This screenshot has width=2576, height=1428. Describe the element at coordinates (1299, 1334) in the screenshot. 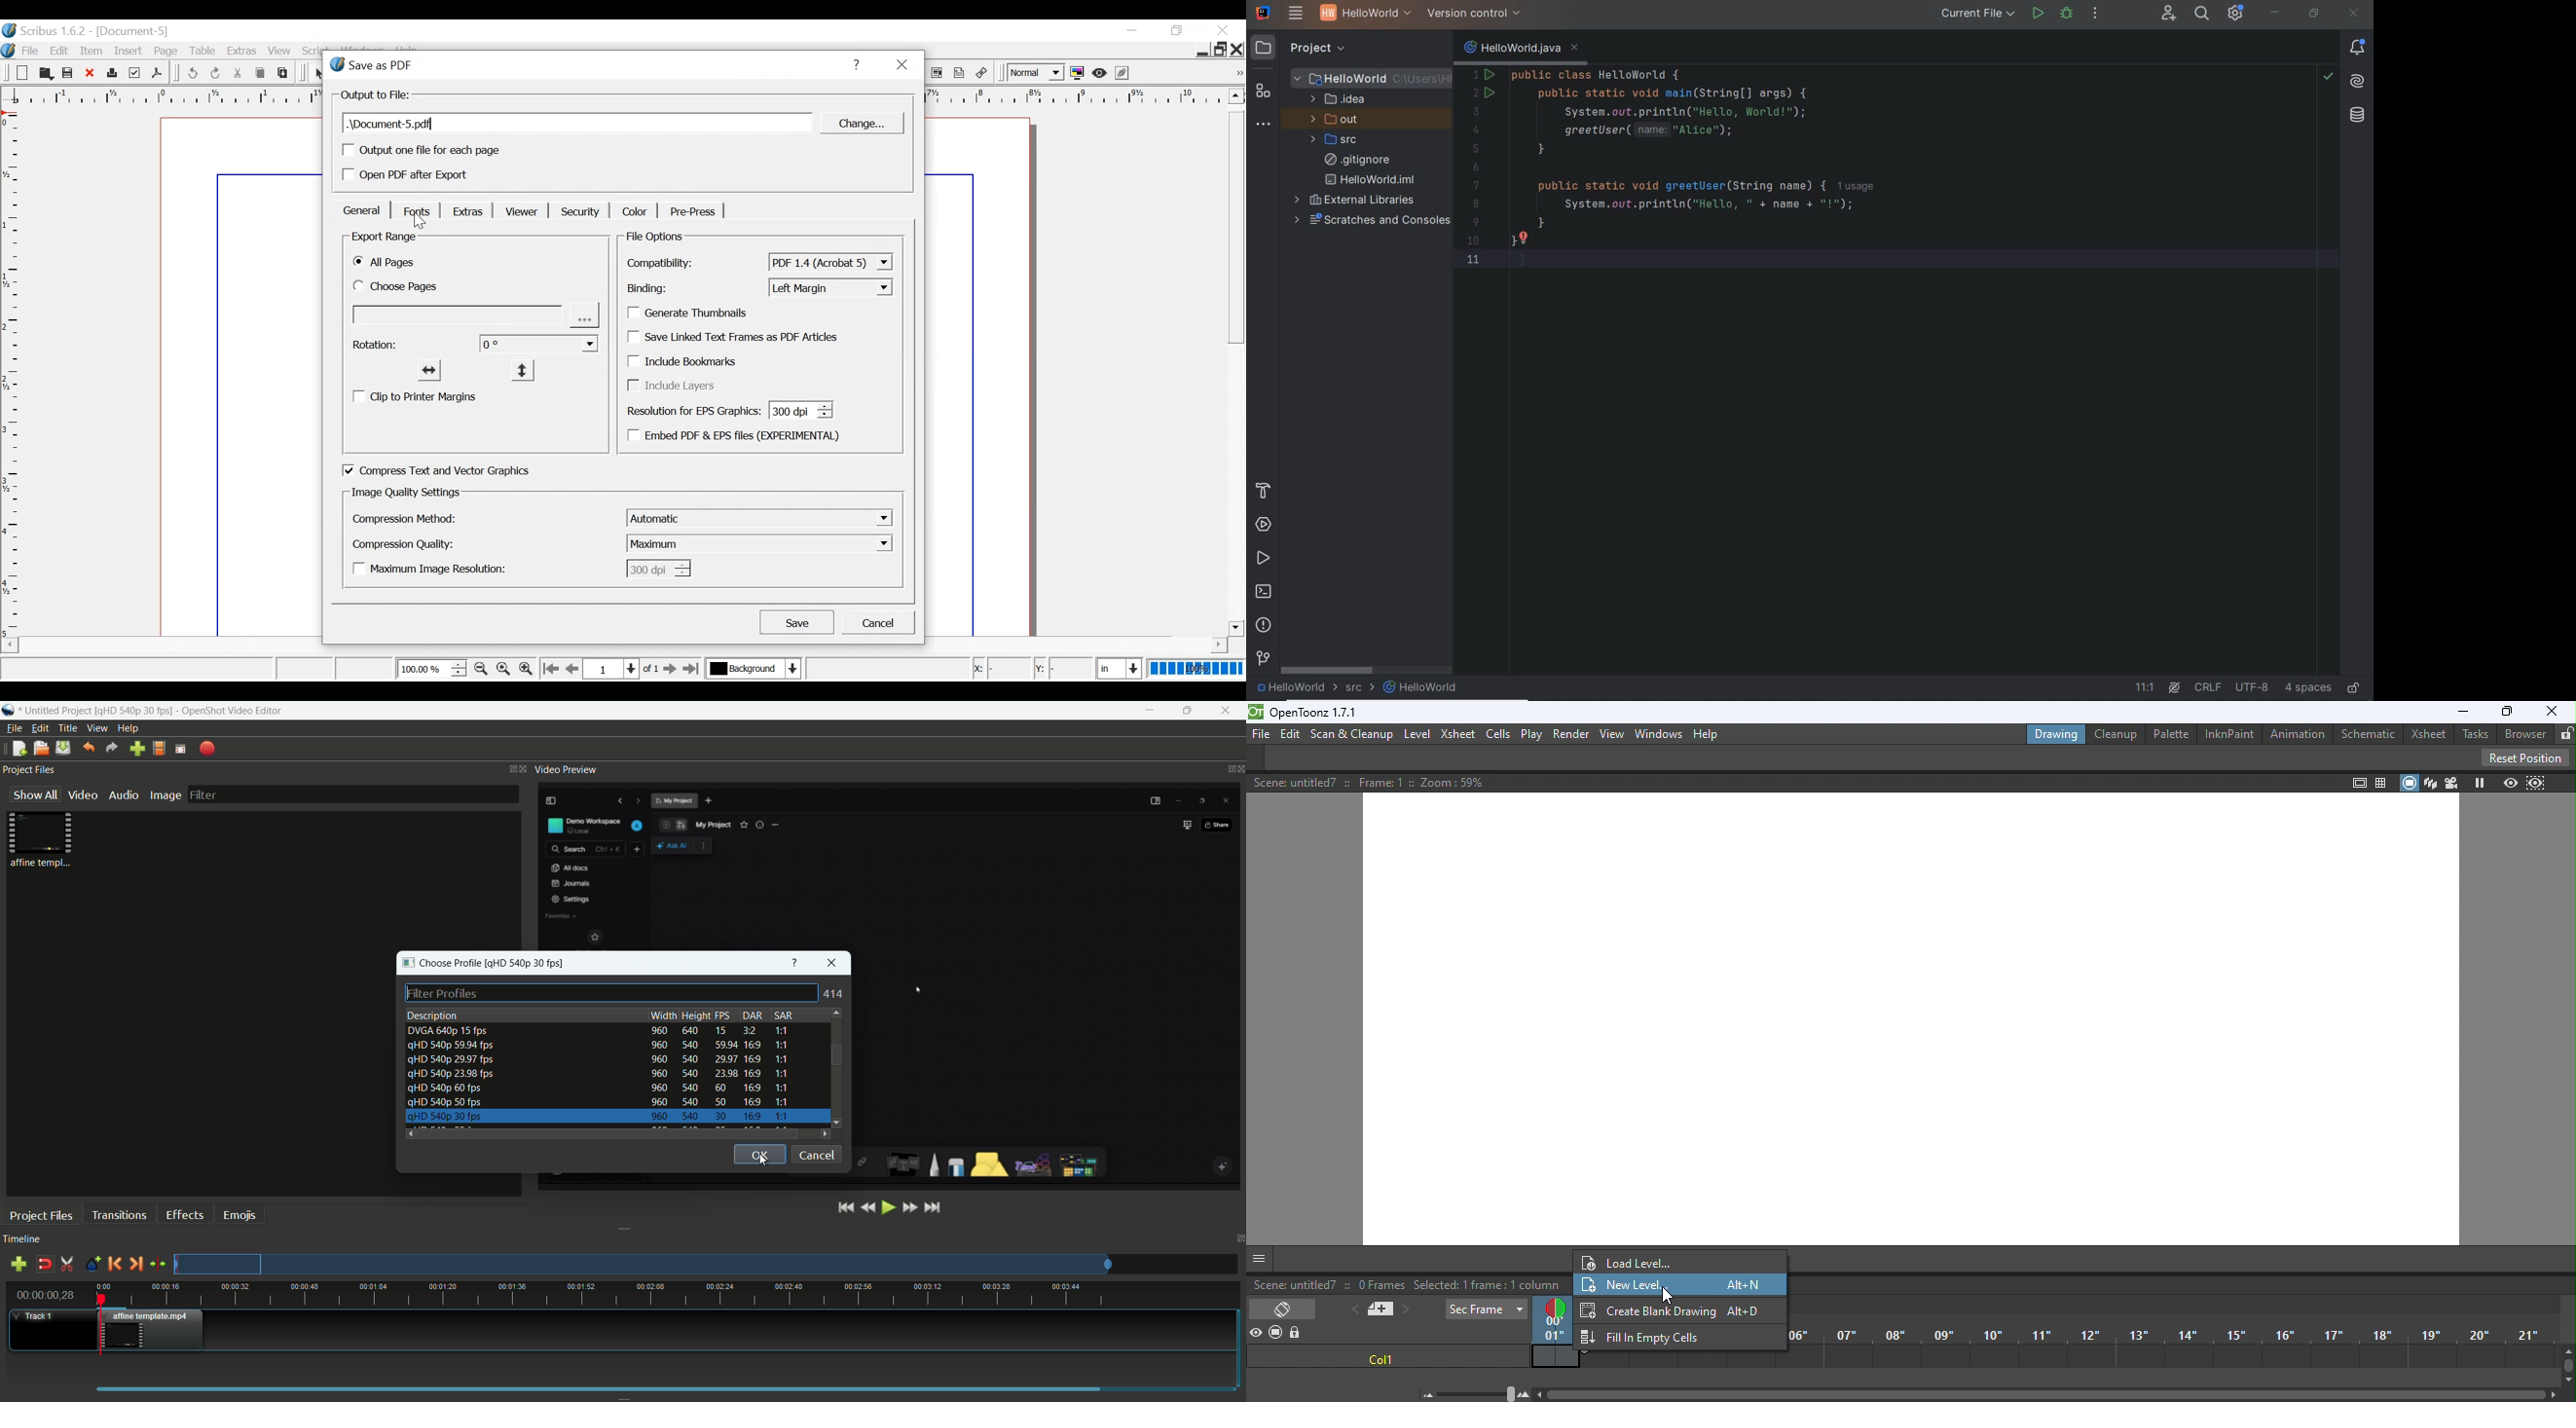

I see `Lock toggle all` at that location.